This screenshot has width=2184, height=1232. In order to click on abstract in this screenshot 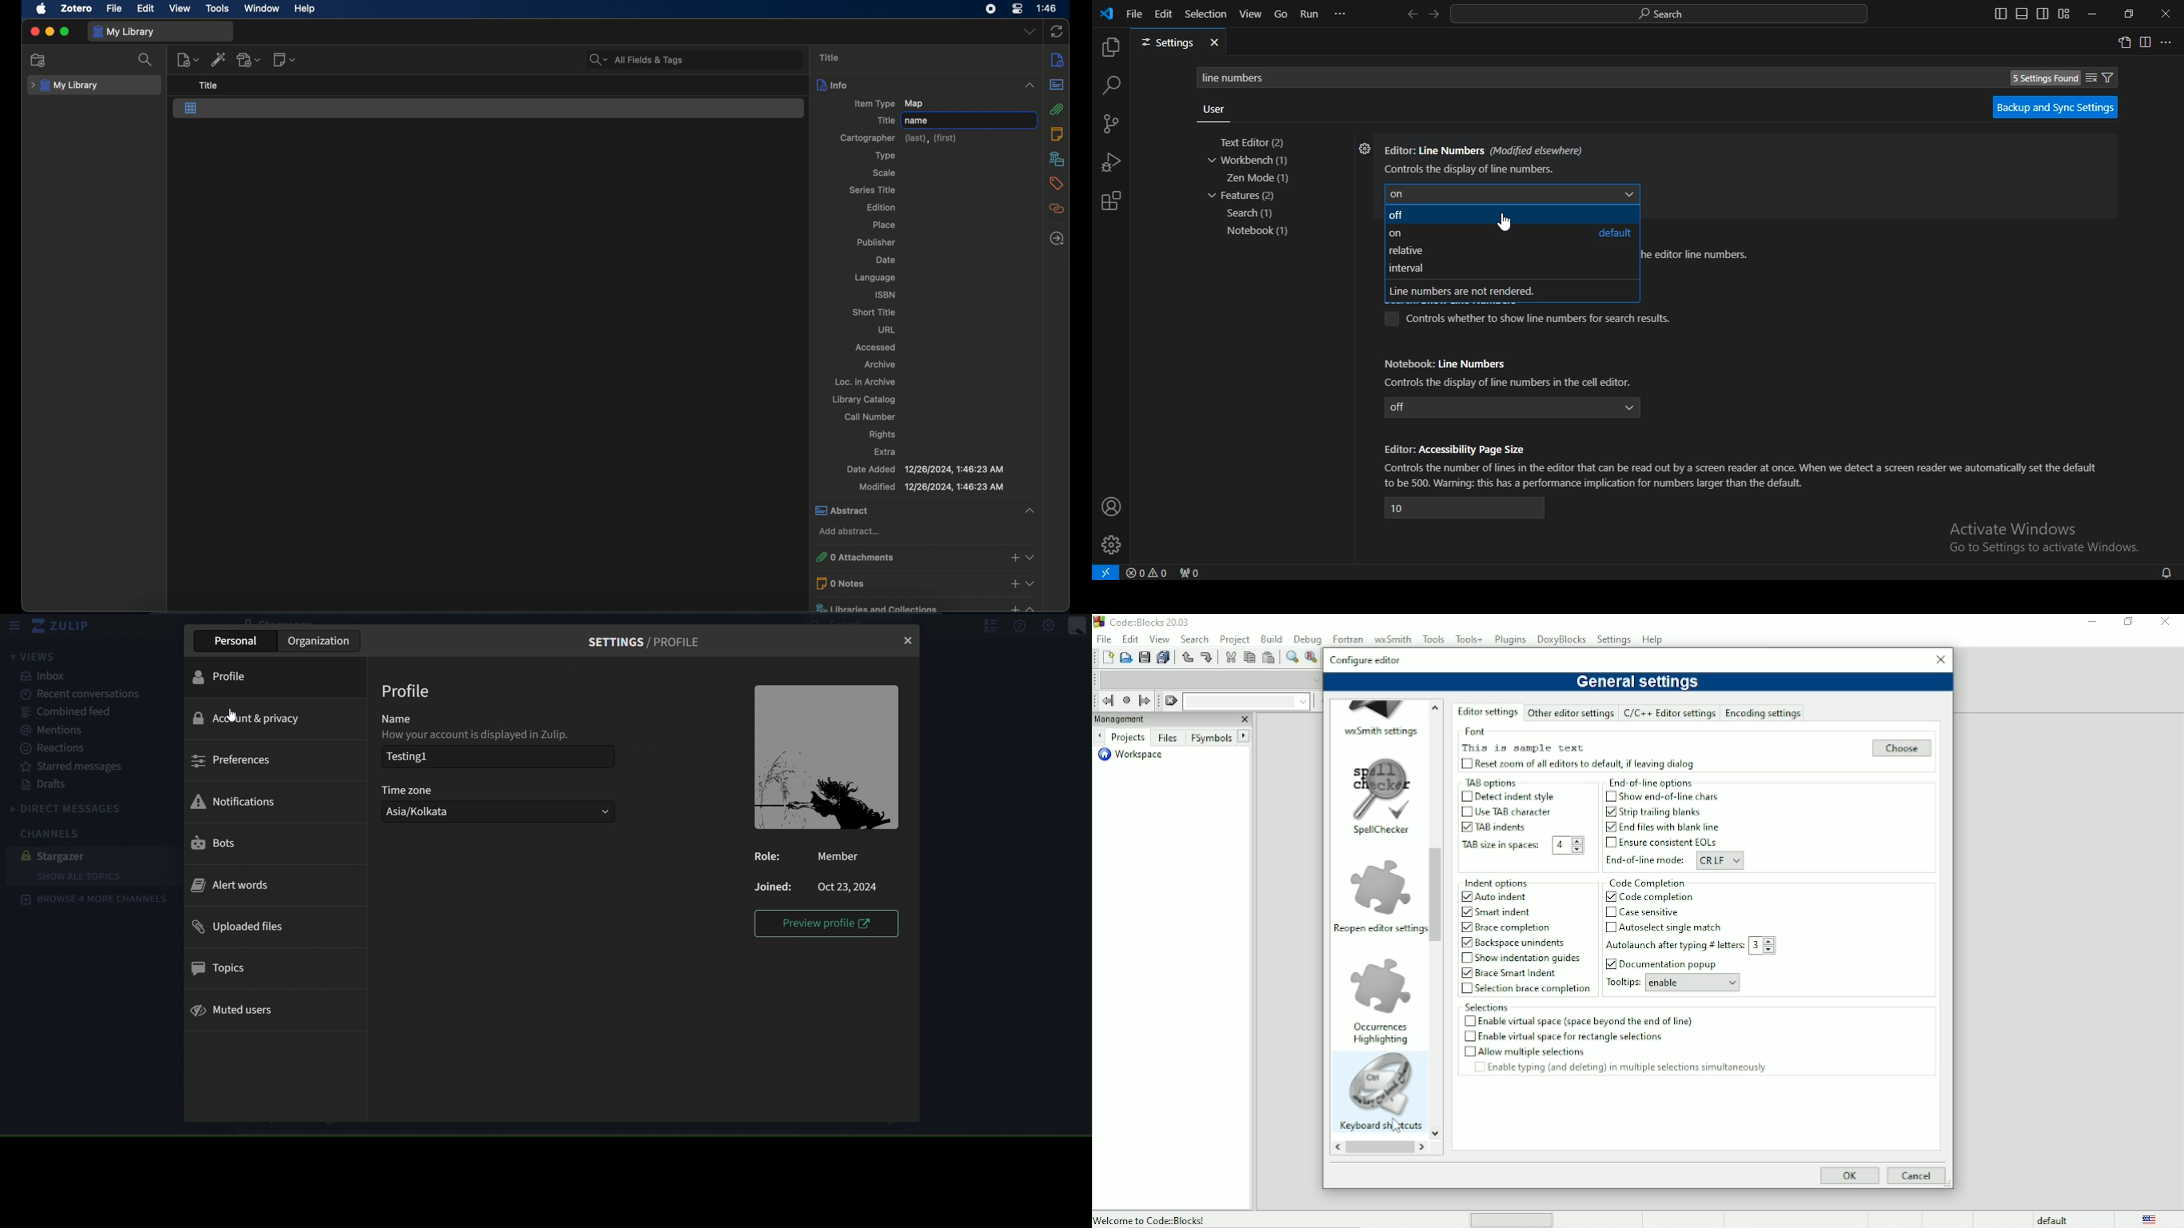, I will do `click(911, 509)`.